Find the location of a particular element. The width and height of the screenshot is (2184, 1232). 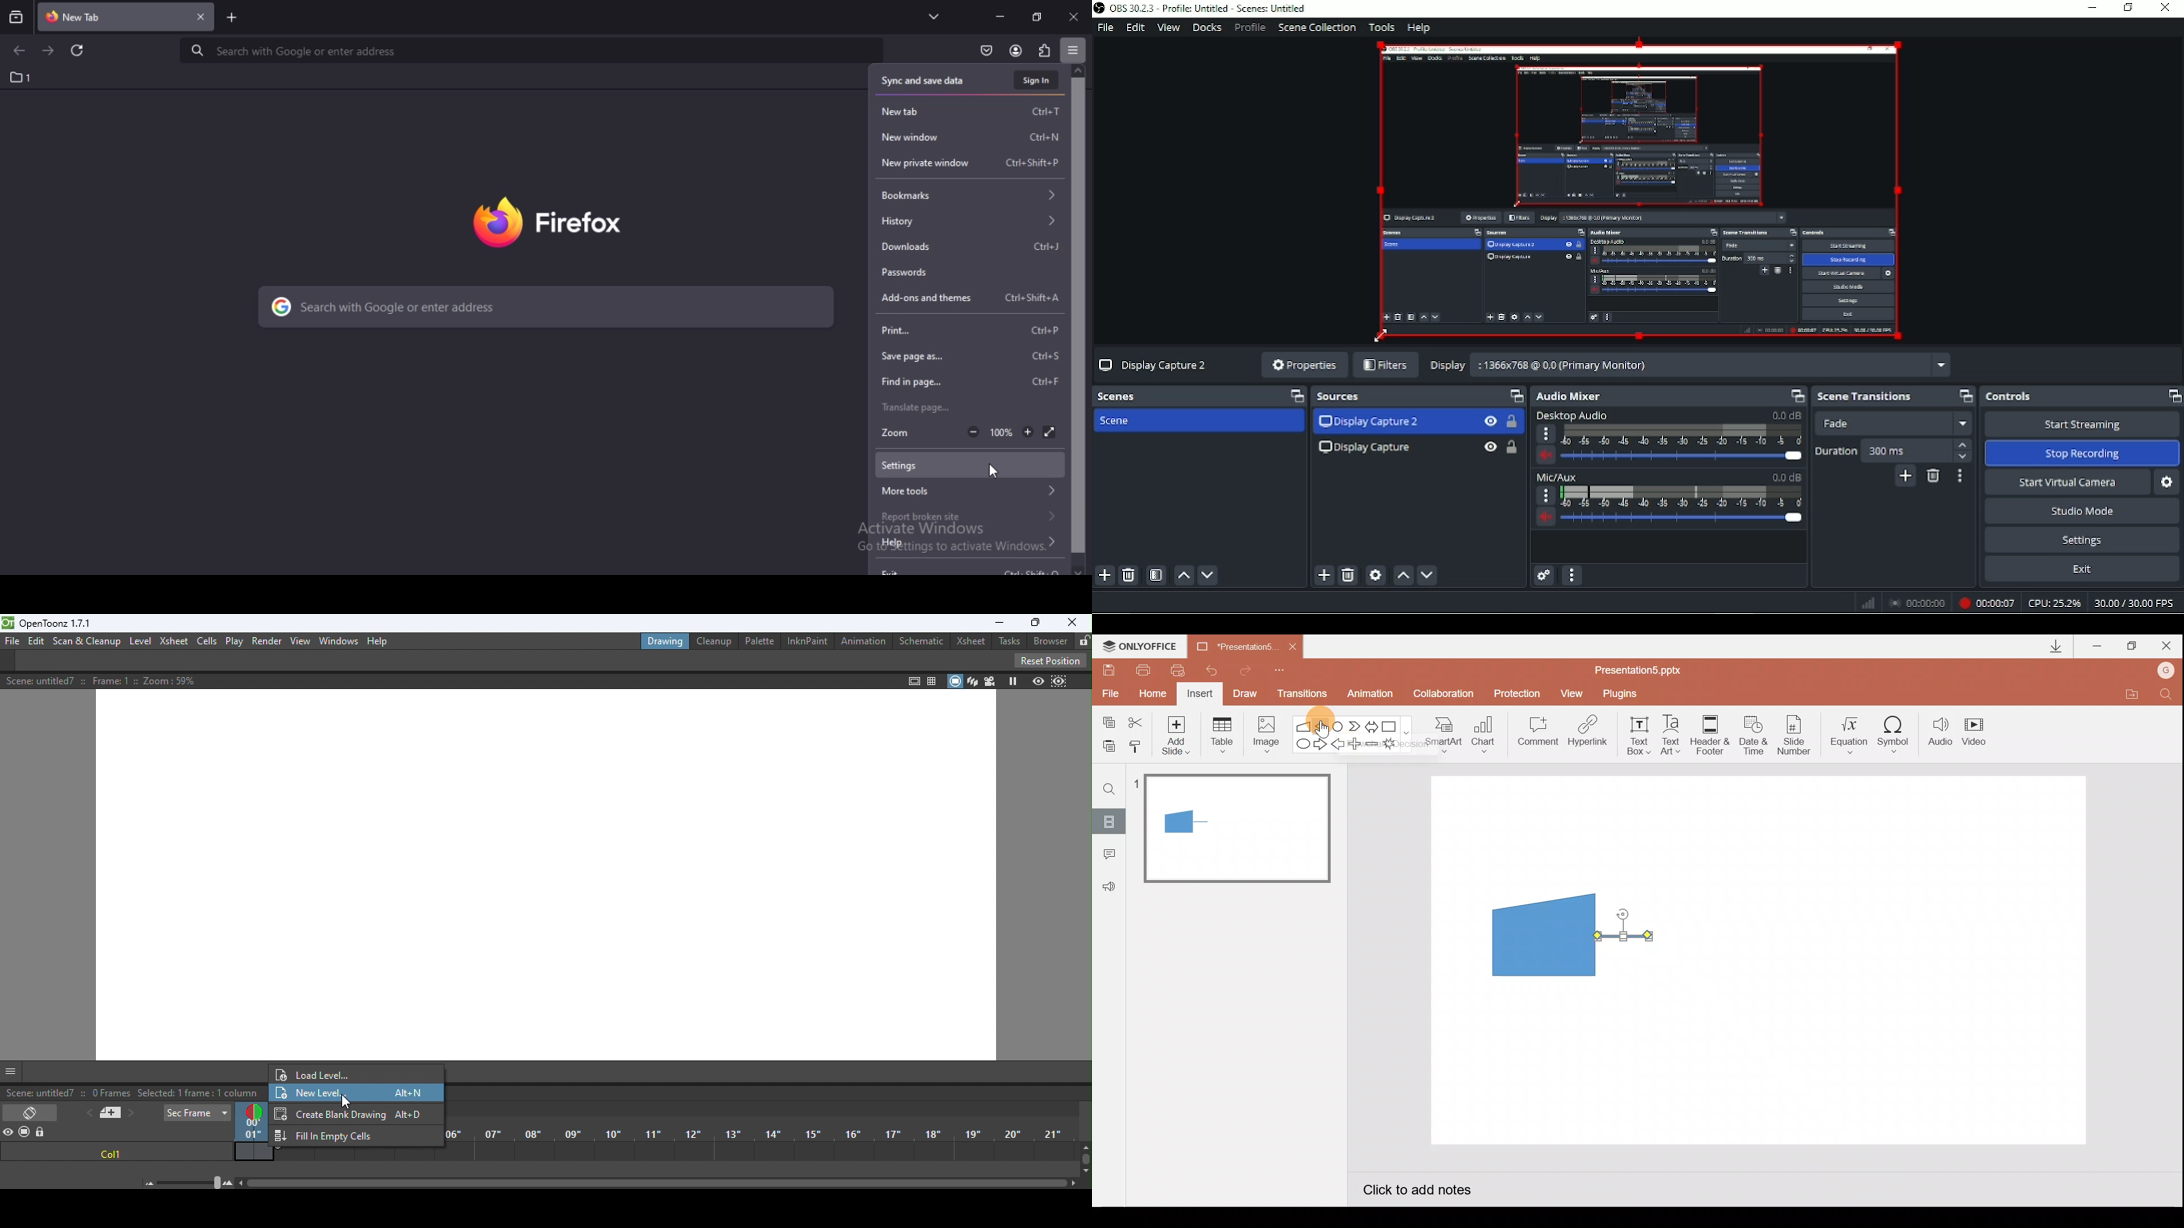

Filters is located at coordinates (1386, 364).